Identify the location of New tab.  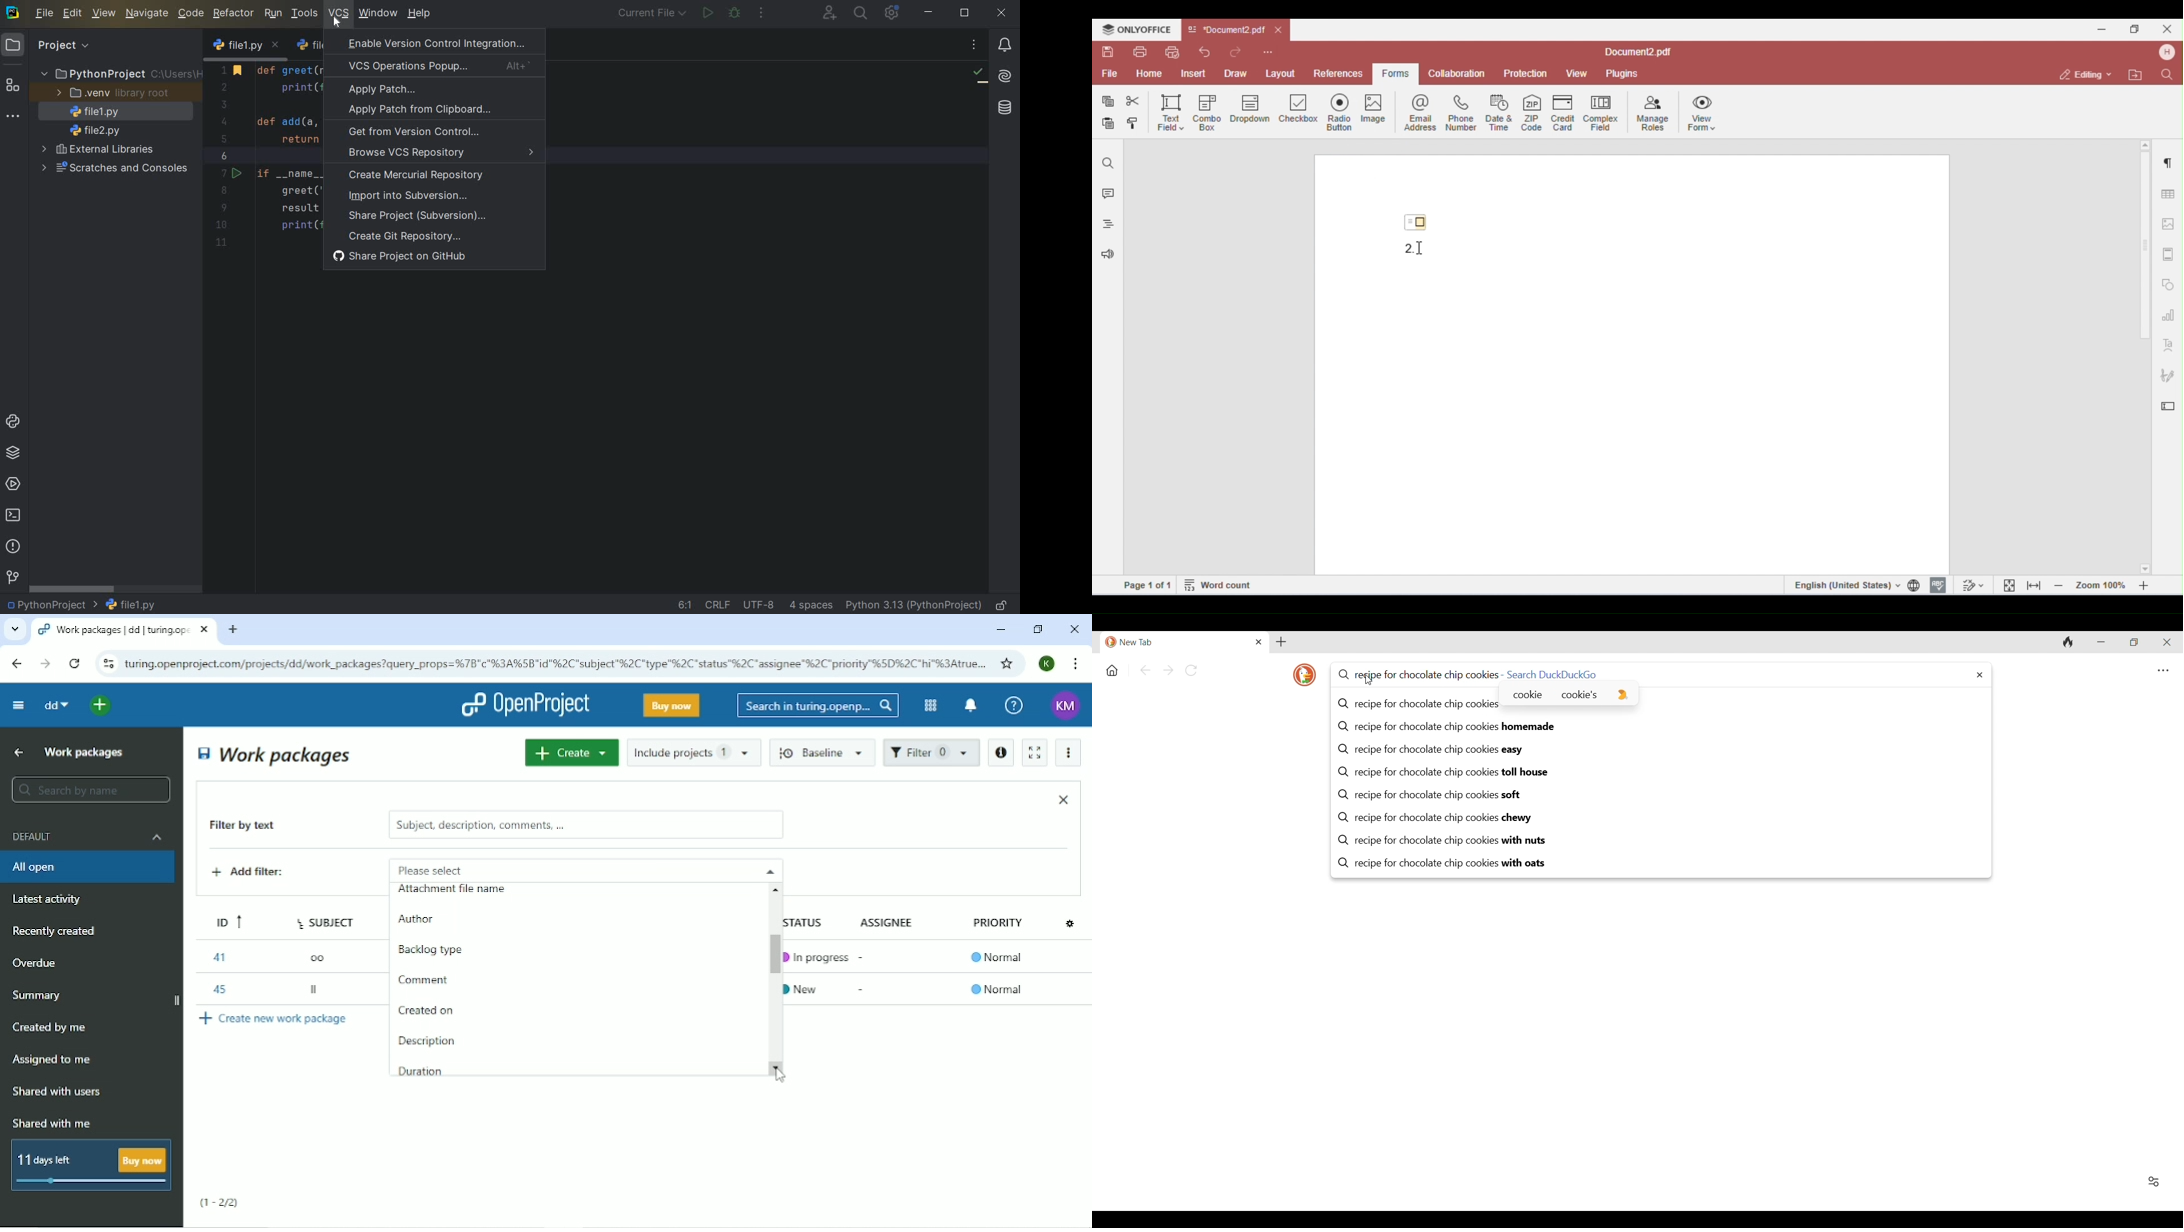
(1176, 642).